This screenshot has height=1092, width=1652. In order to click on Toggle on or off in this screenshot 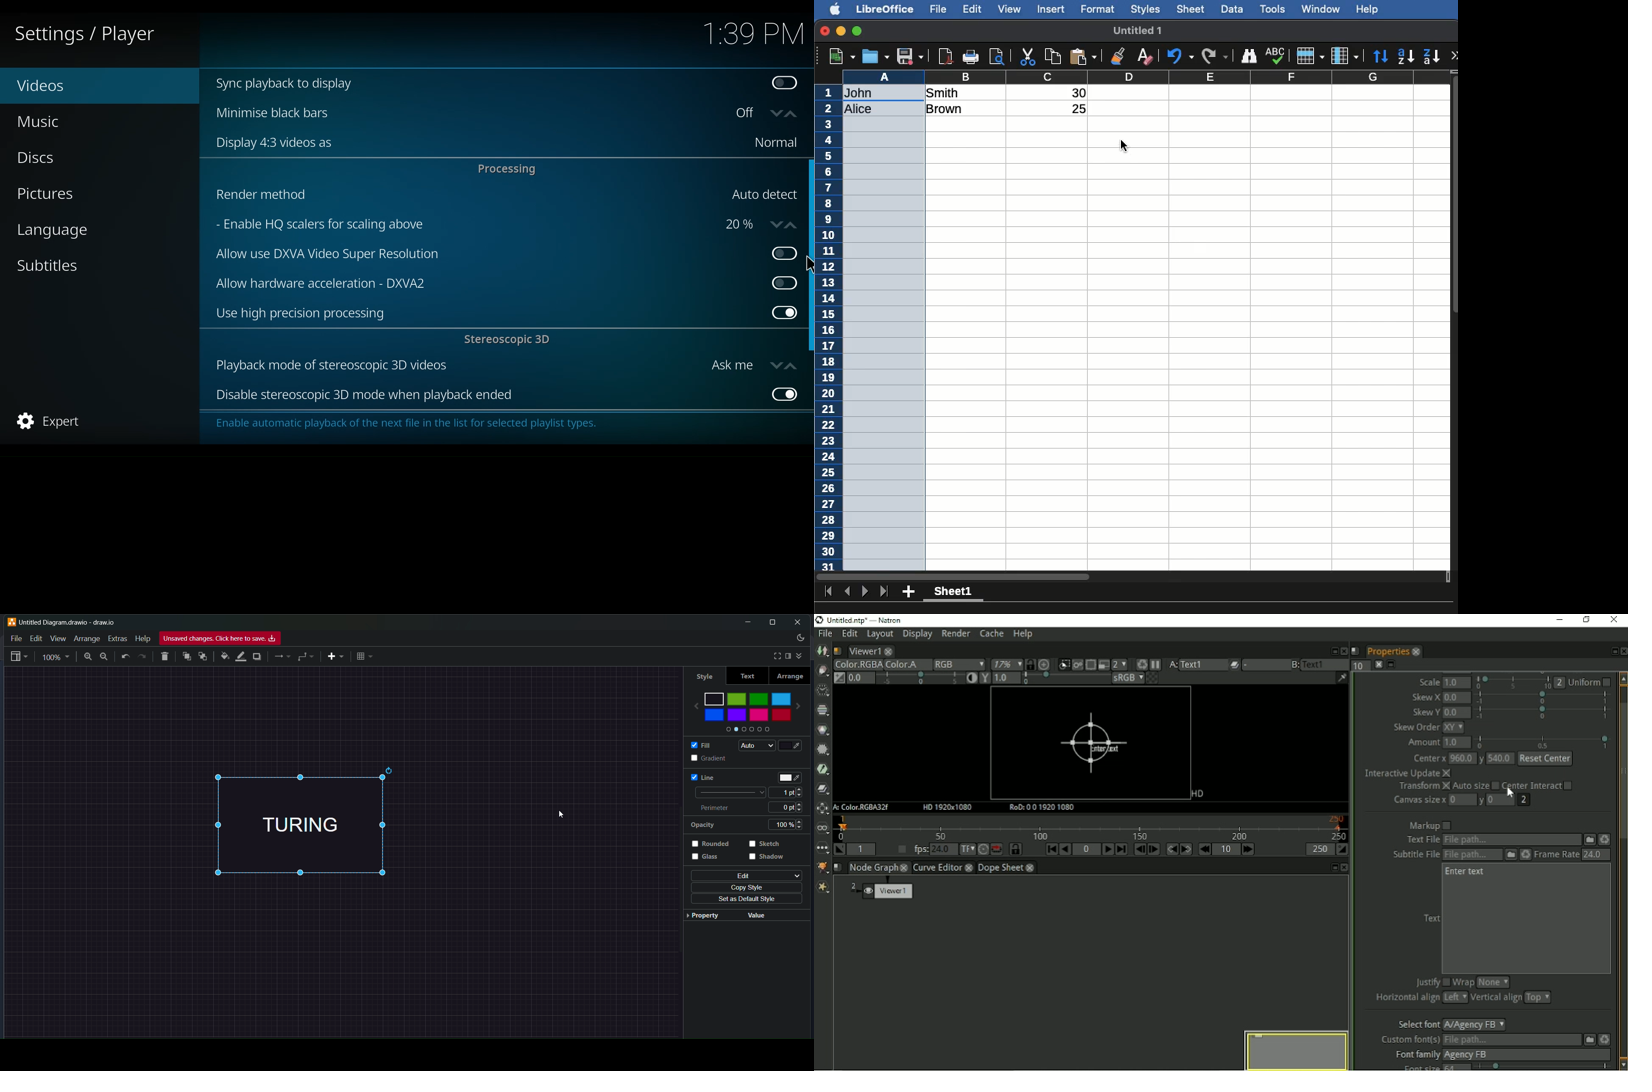, I will do `click(747, 114)`.